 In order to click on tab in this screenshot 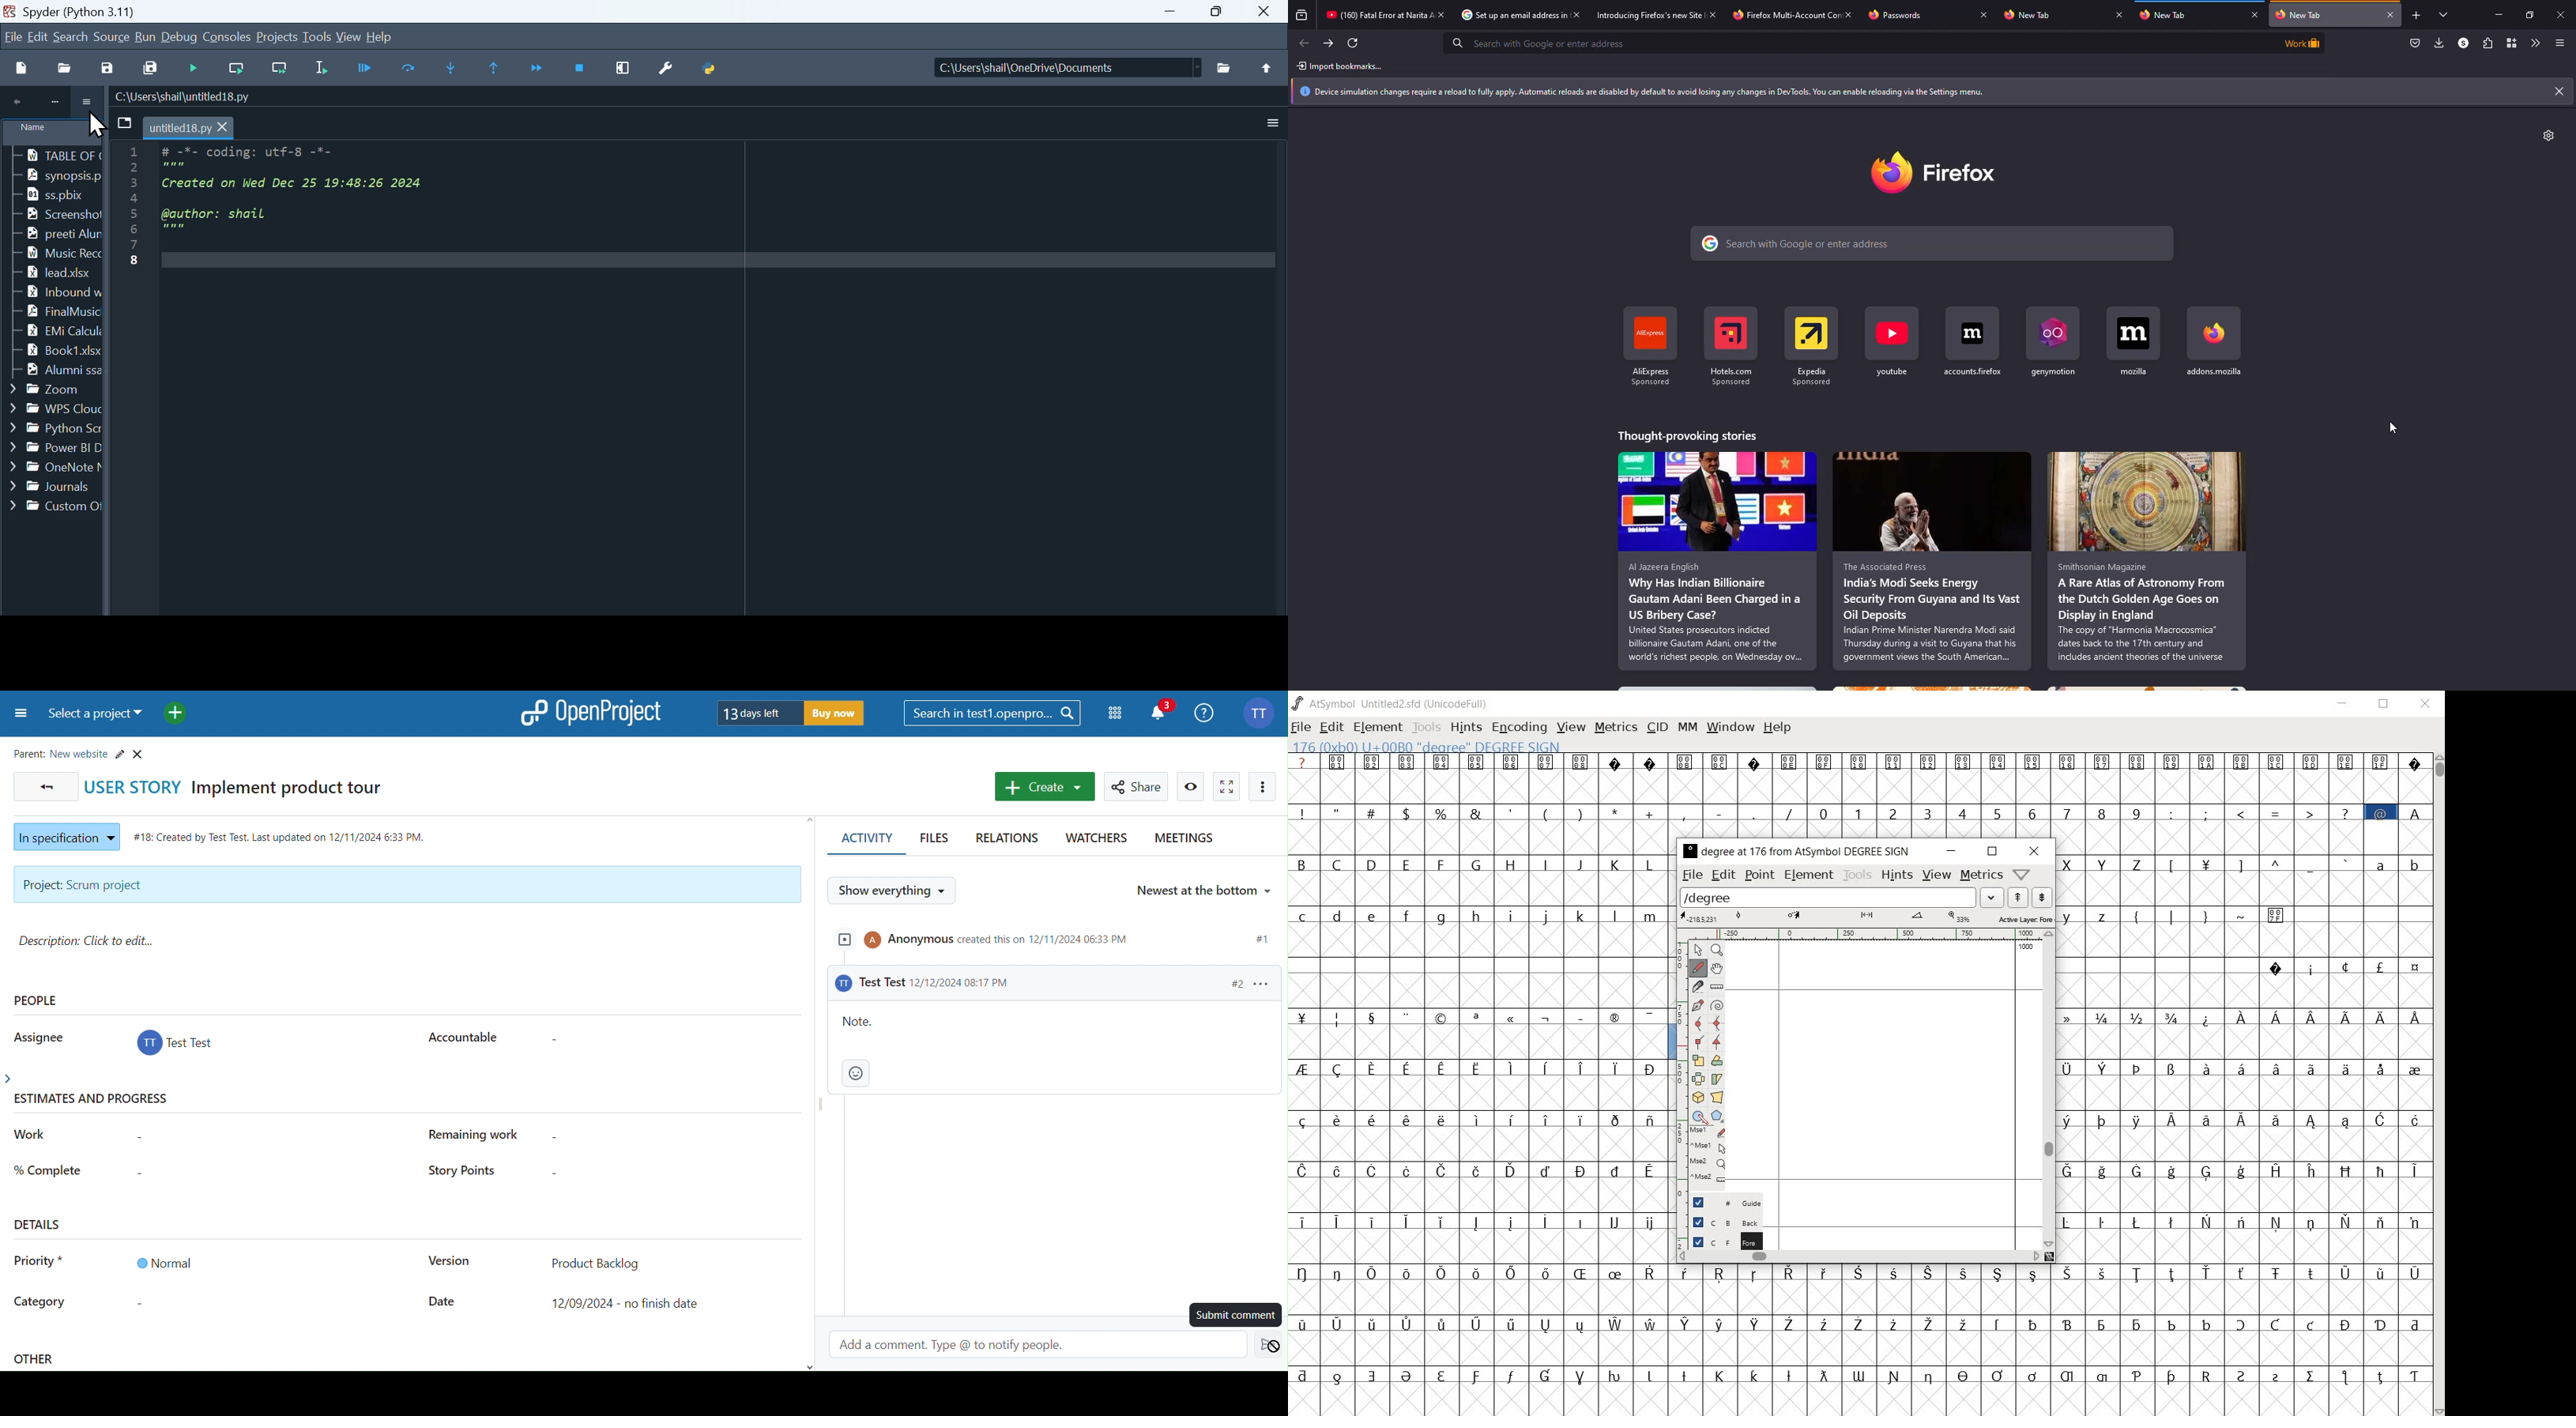, I will do `click(1375, 15)`.